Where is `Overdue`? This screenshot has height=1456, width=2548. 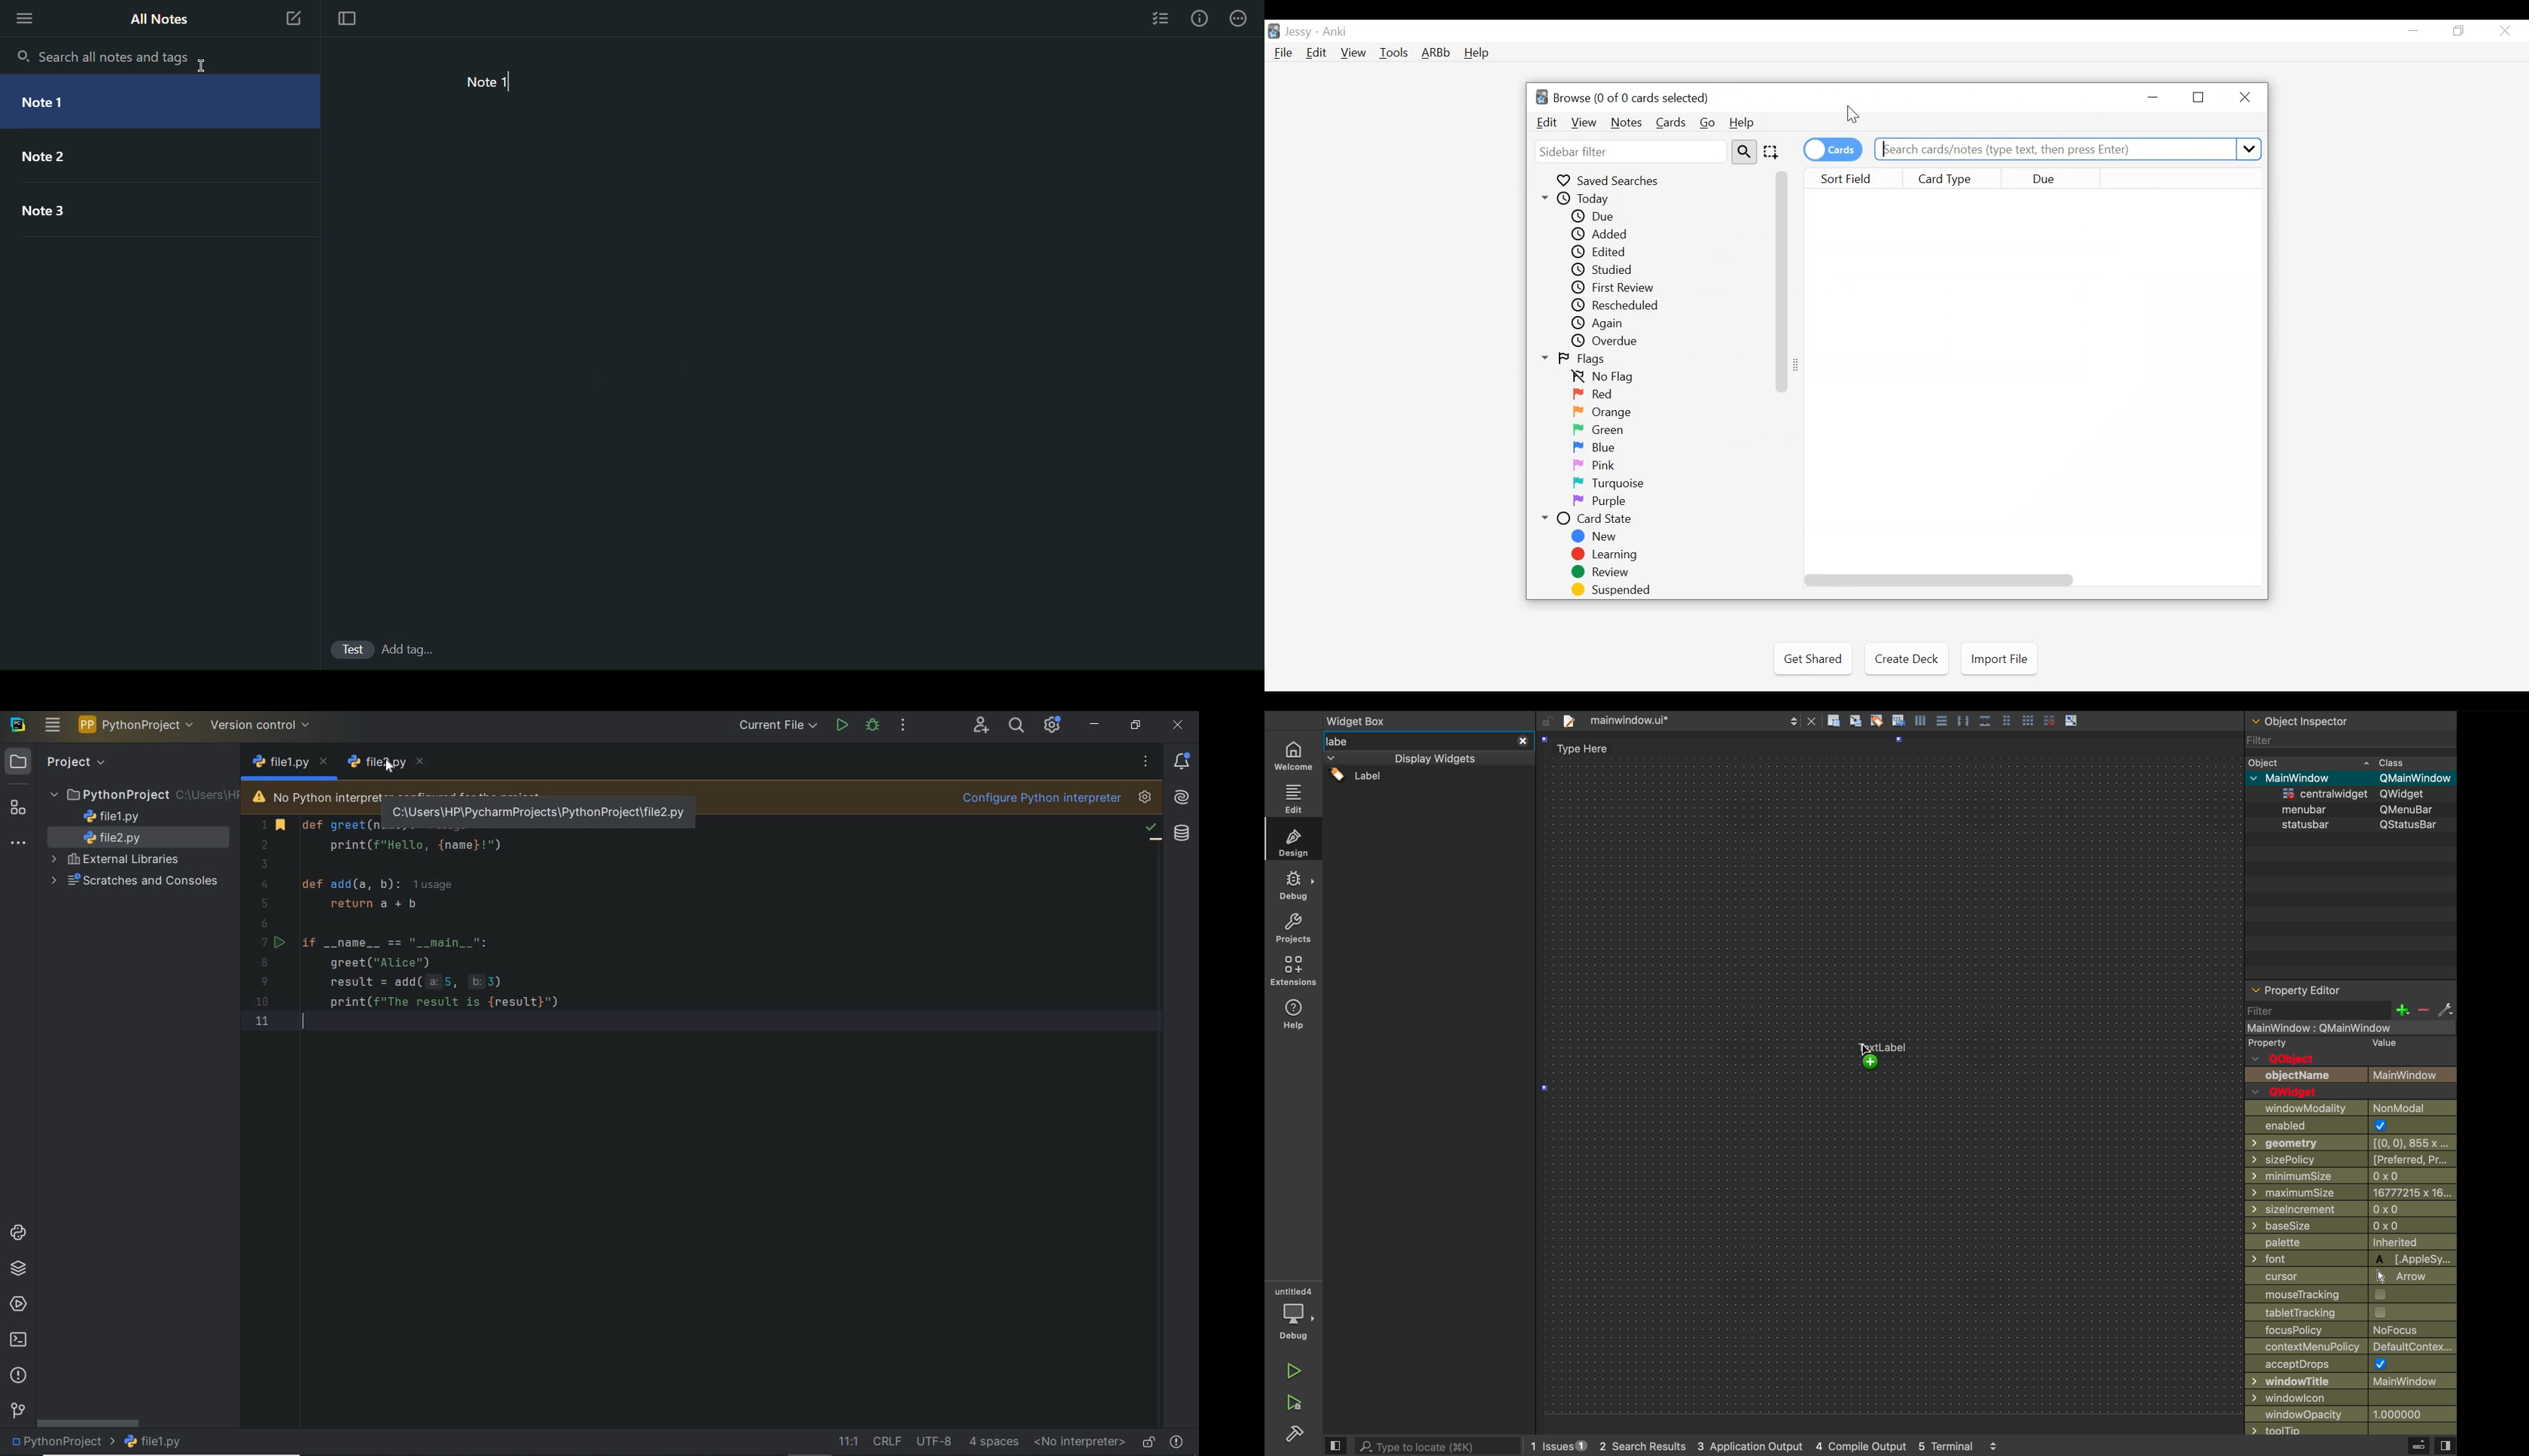
Overdue is located at coordinates (1610, 342).